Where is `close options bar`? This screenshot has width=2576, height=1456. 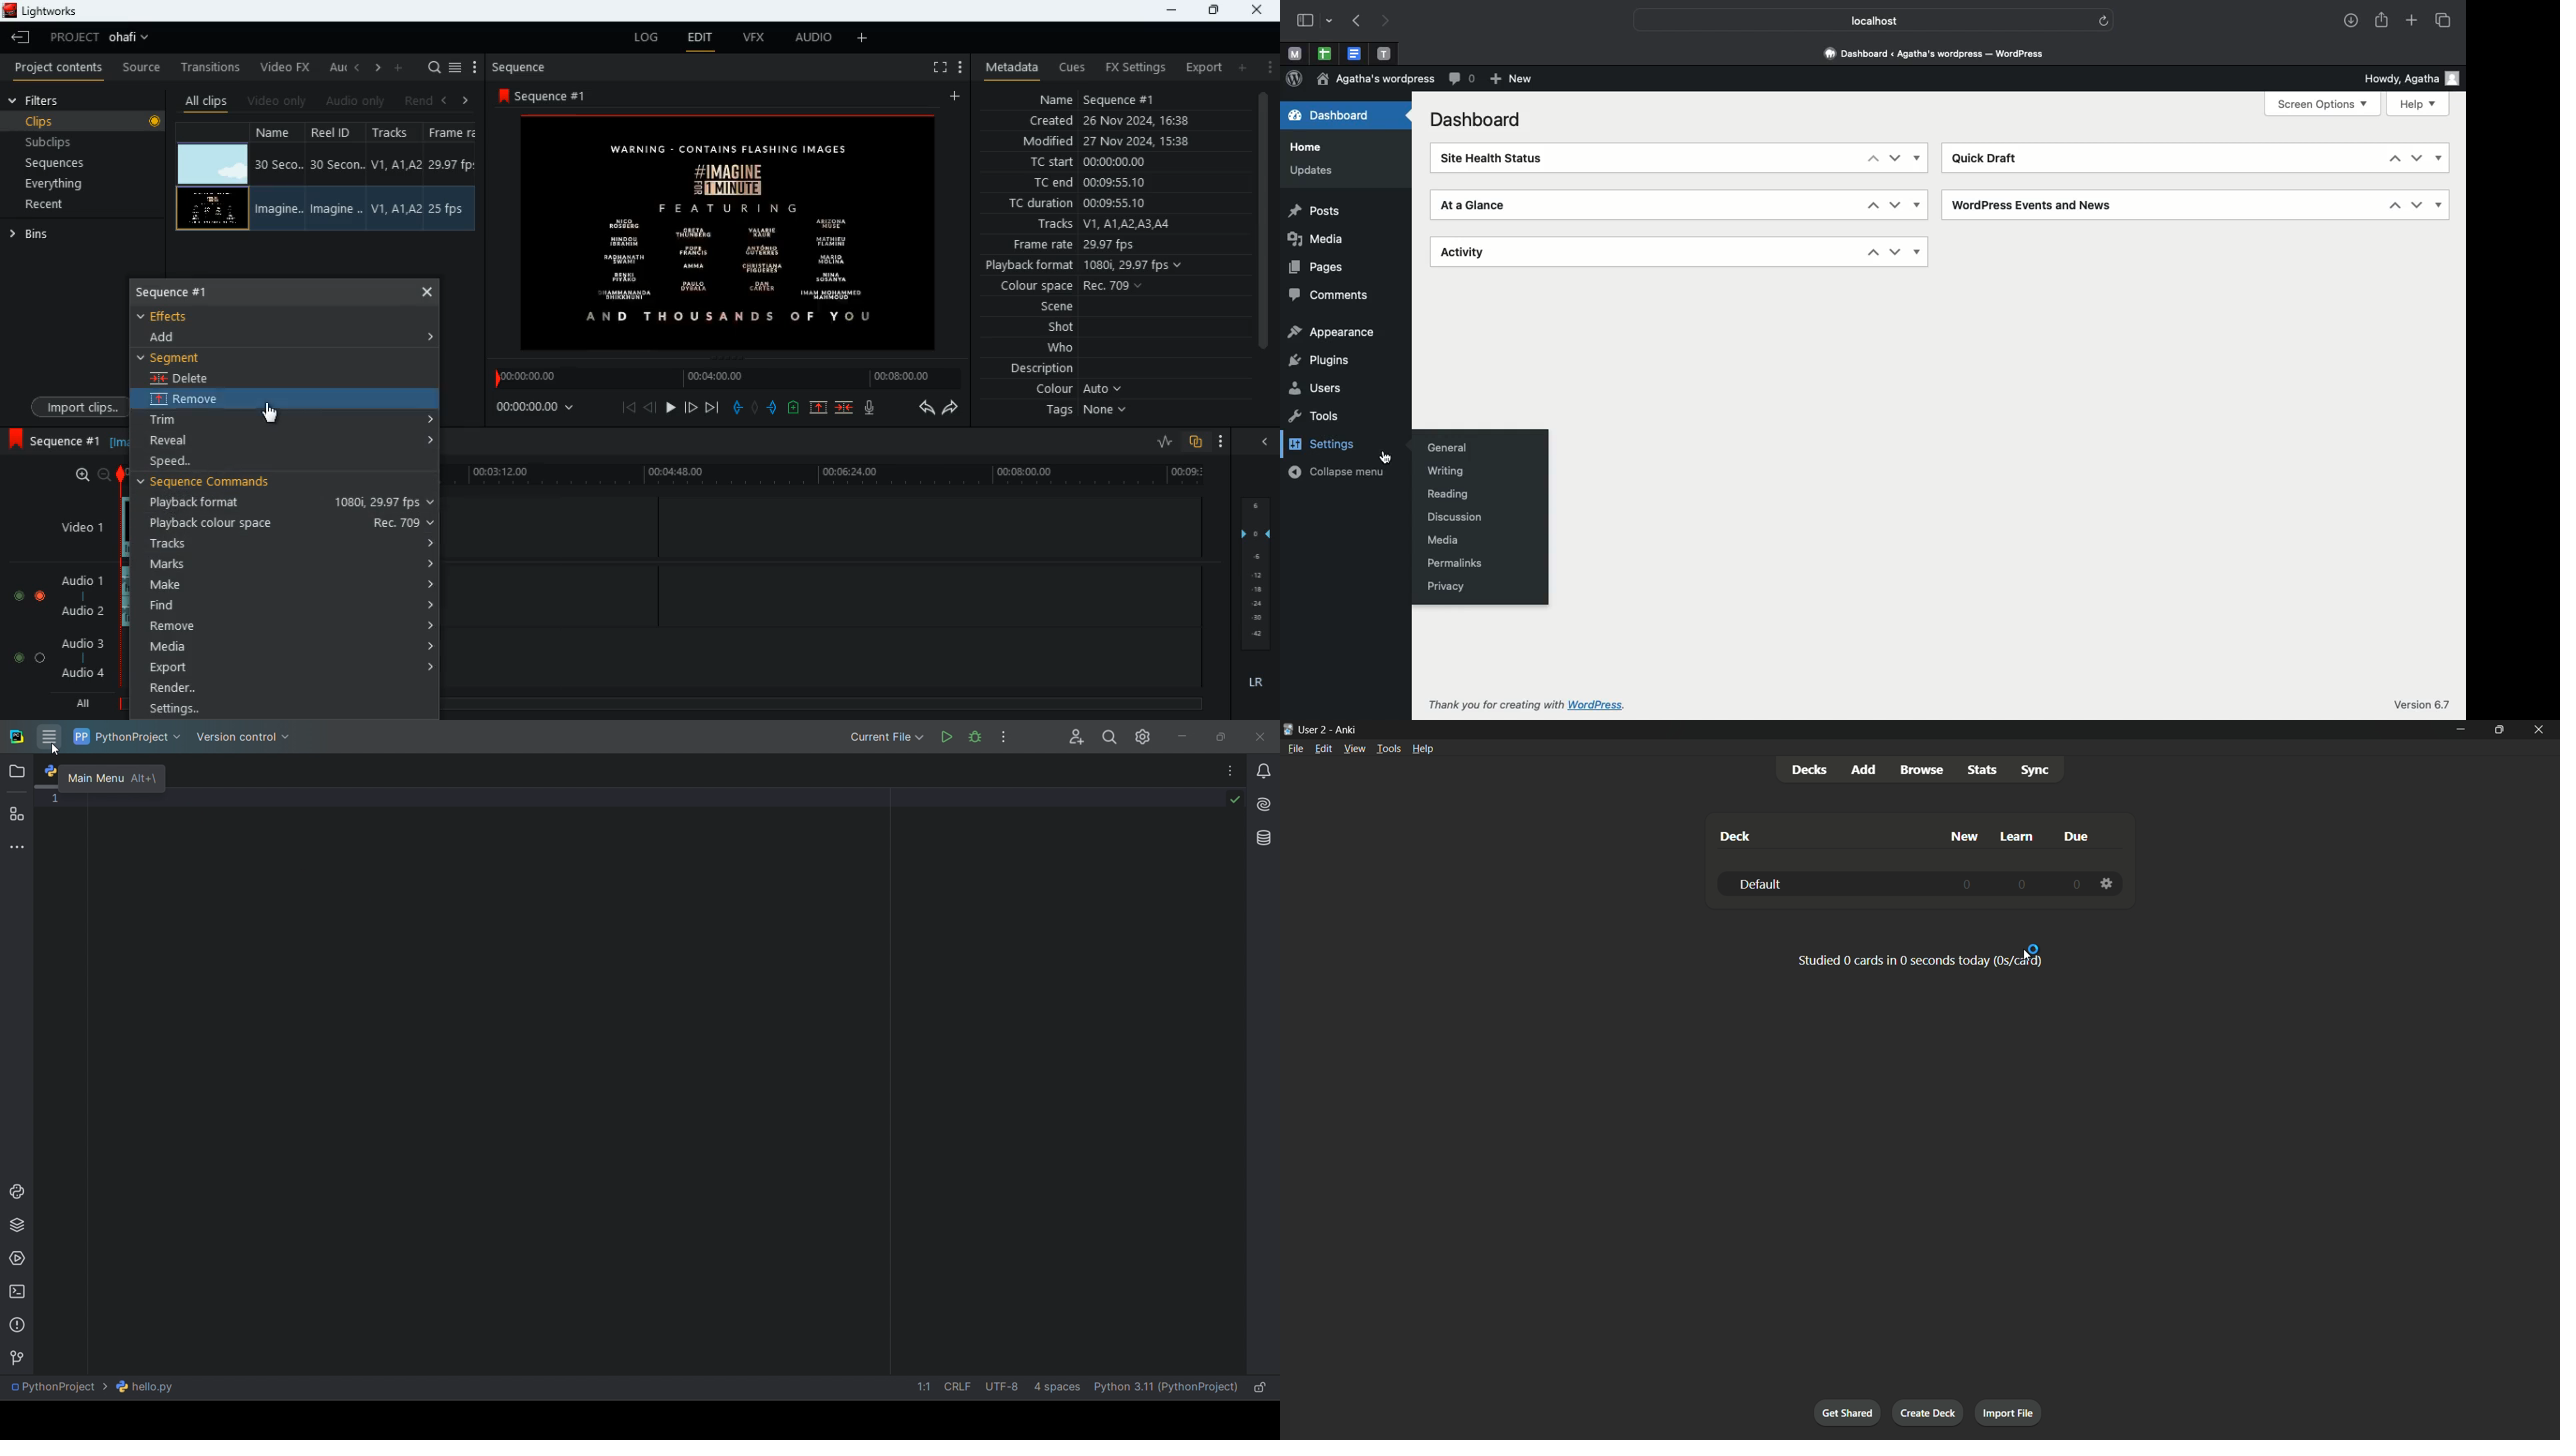 close options bar is located at coordinates (424, 292).